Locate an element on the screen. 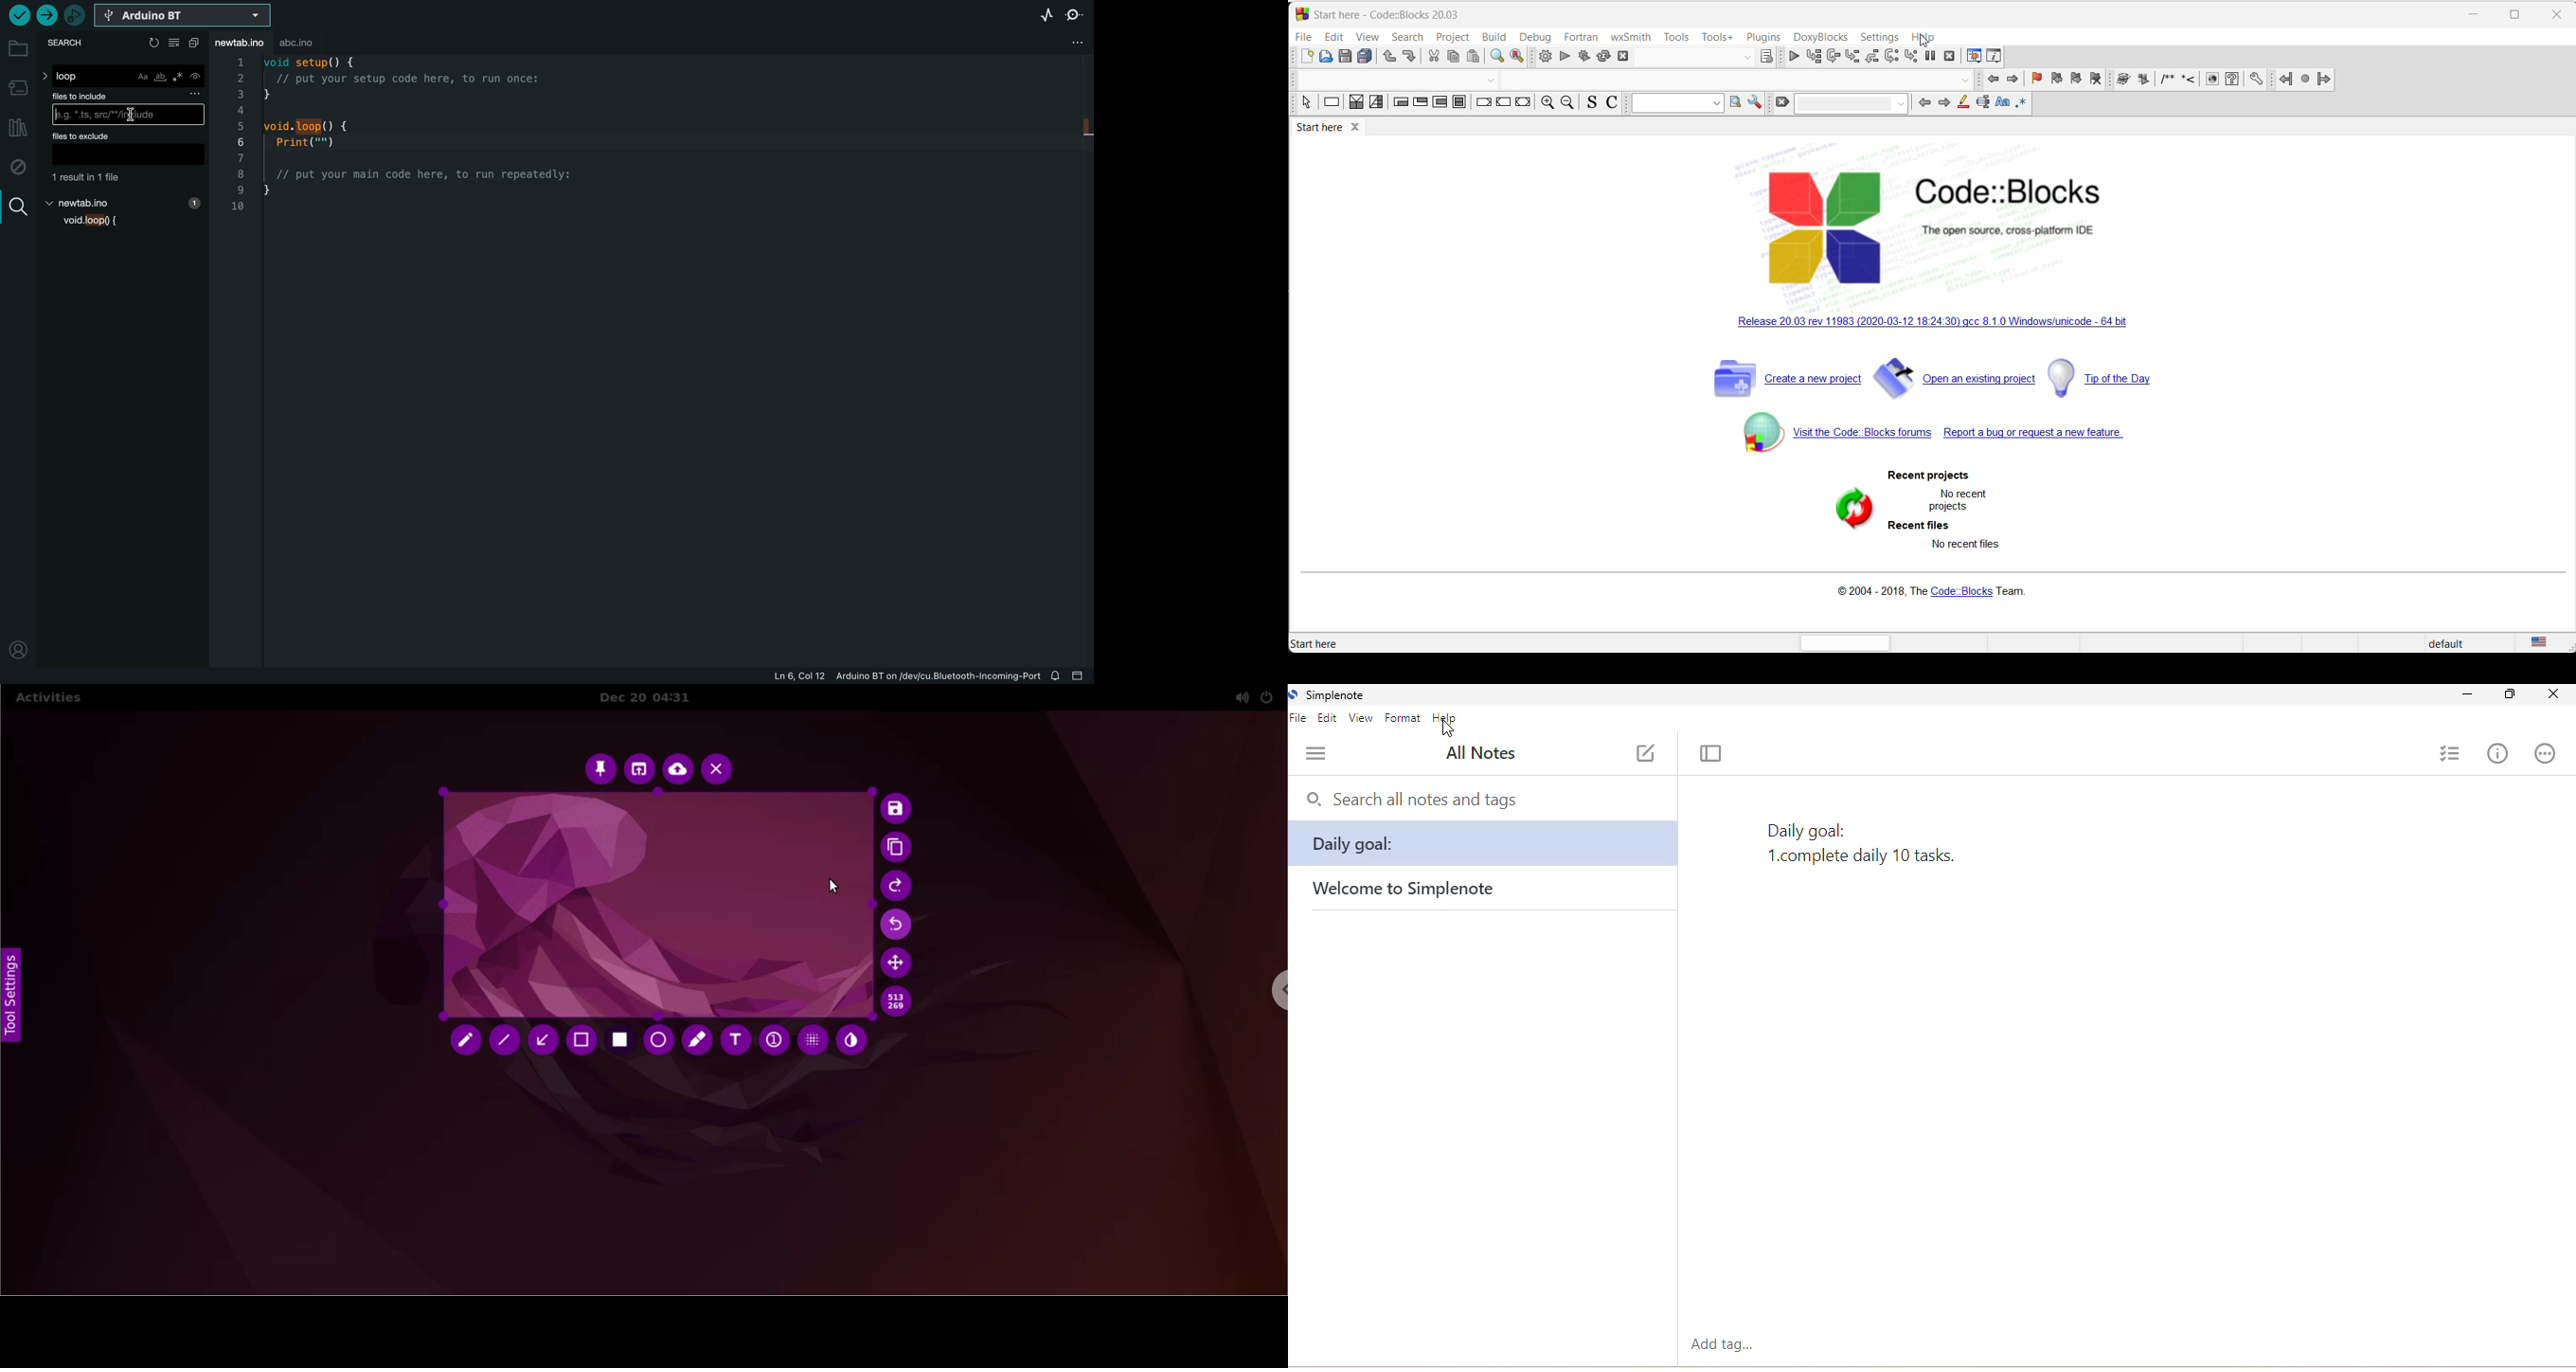 The image size is (2576, 1372). zoom in is located at coordinates (1547, 104).